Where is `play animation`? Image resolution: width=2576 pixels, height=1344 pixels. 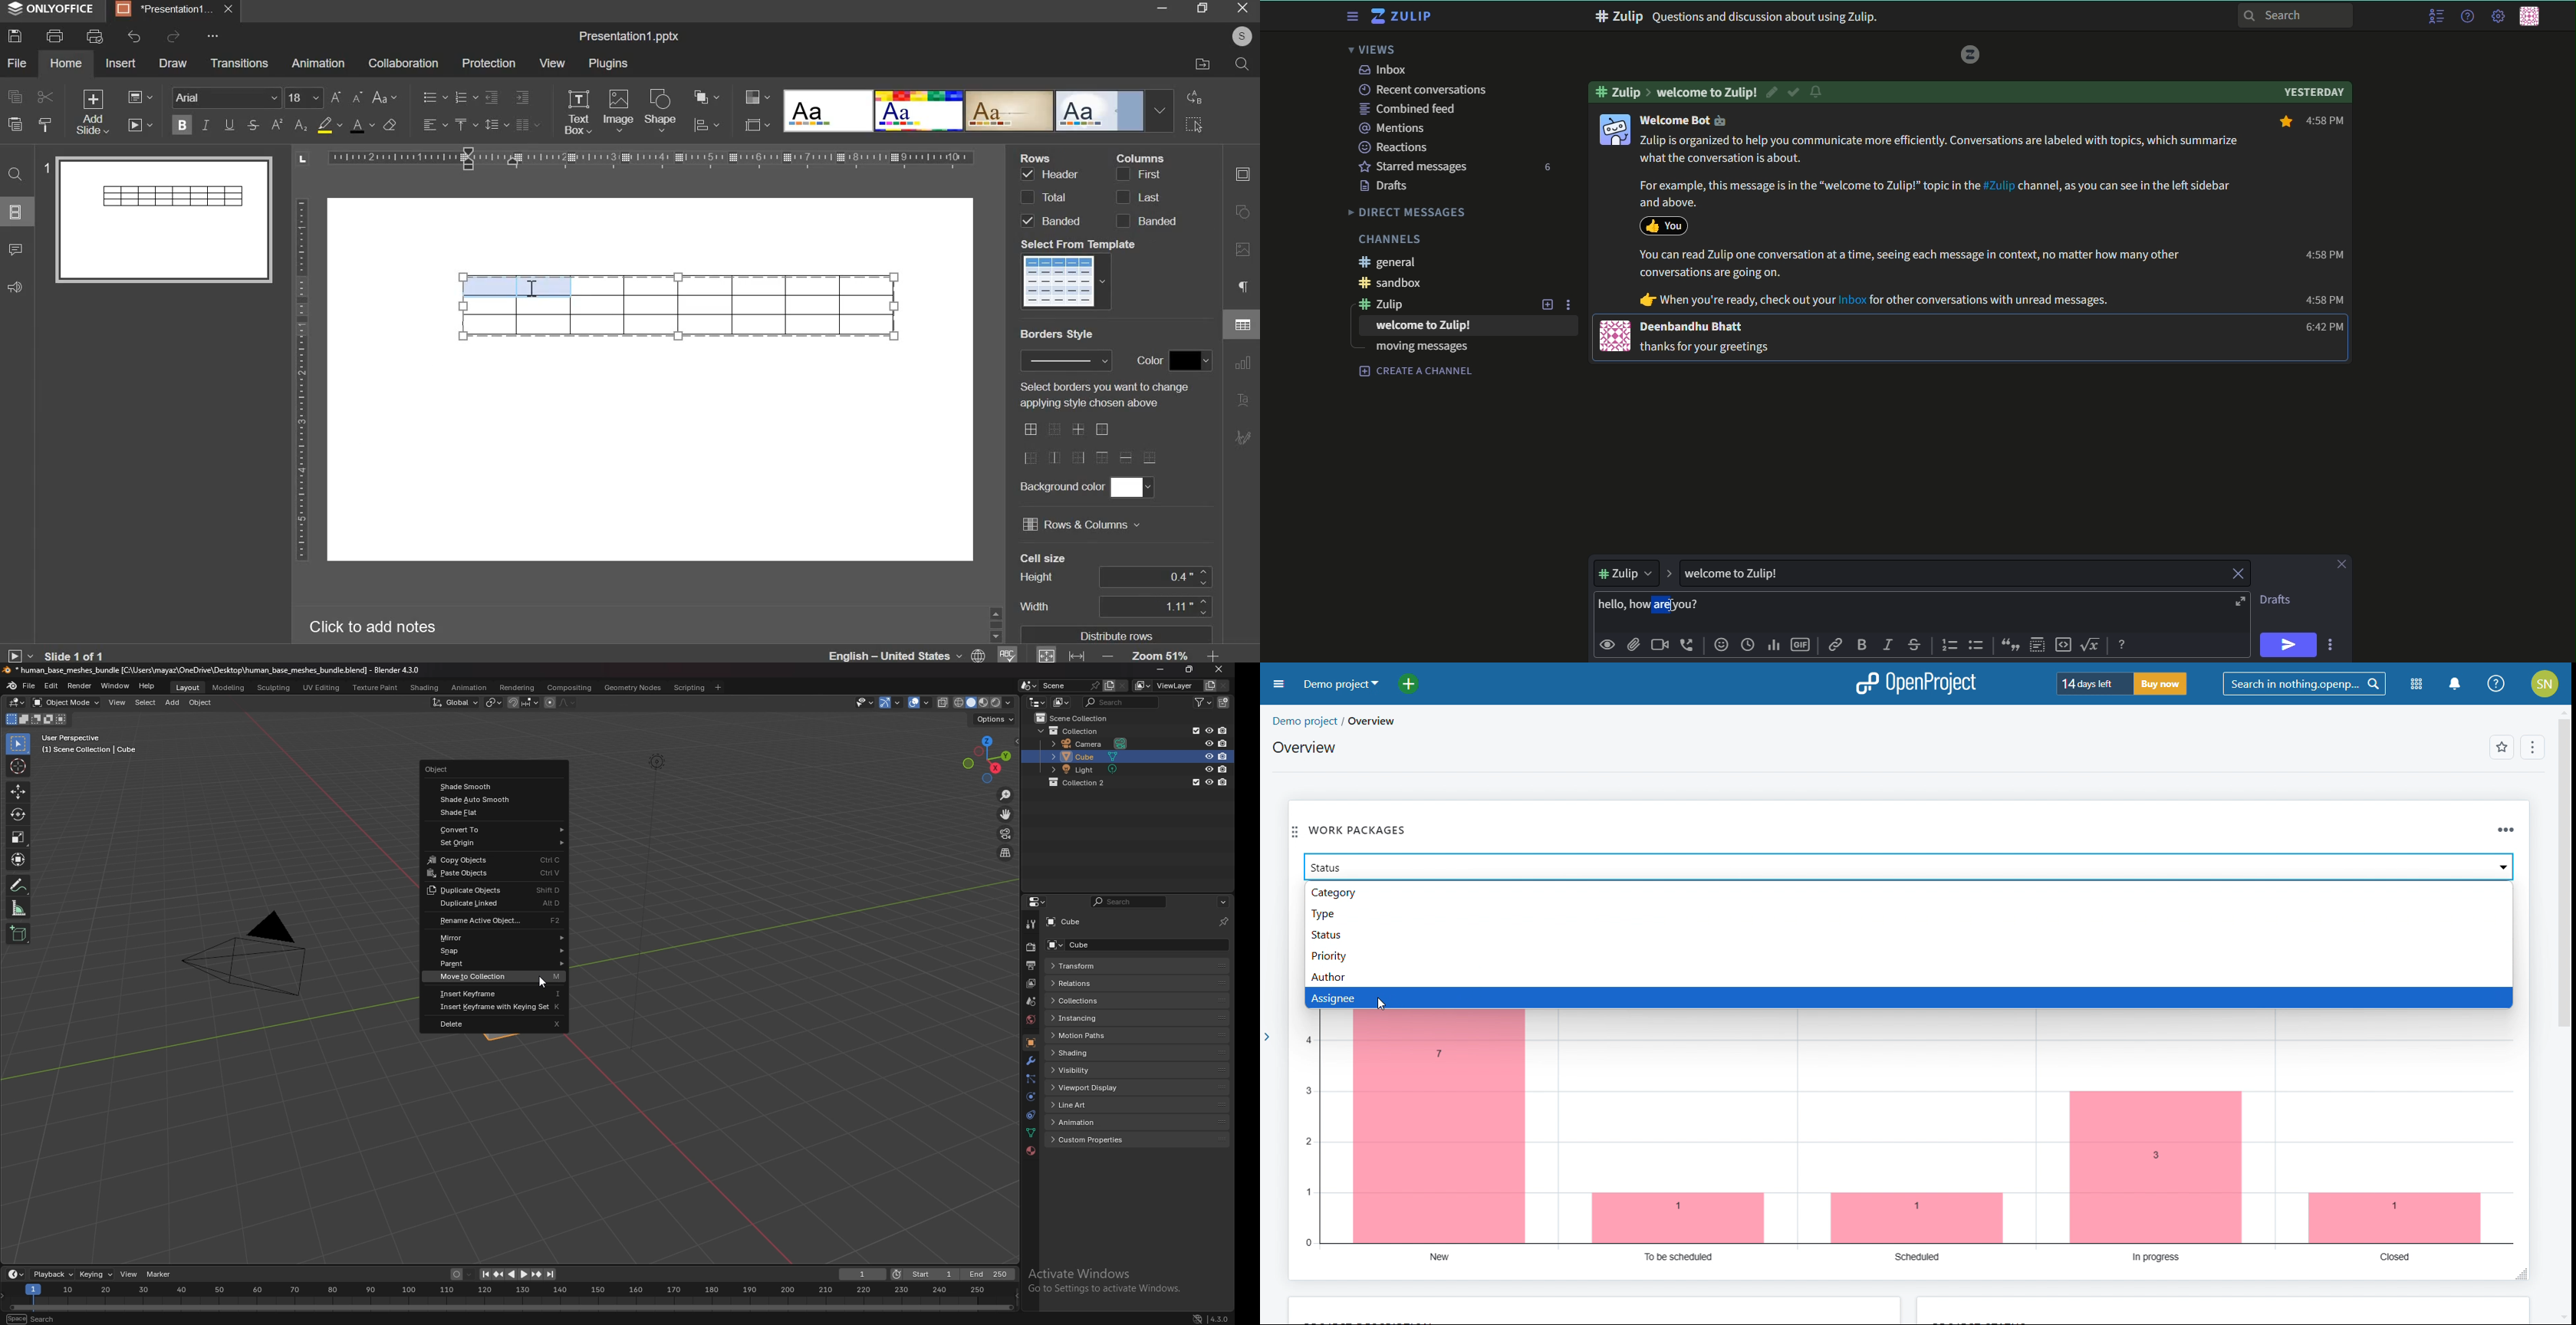
play animation is located at coordinates (518, 1274).